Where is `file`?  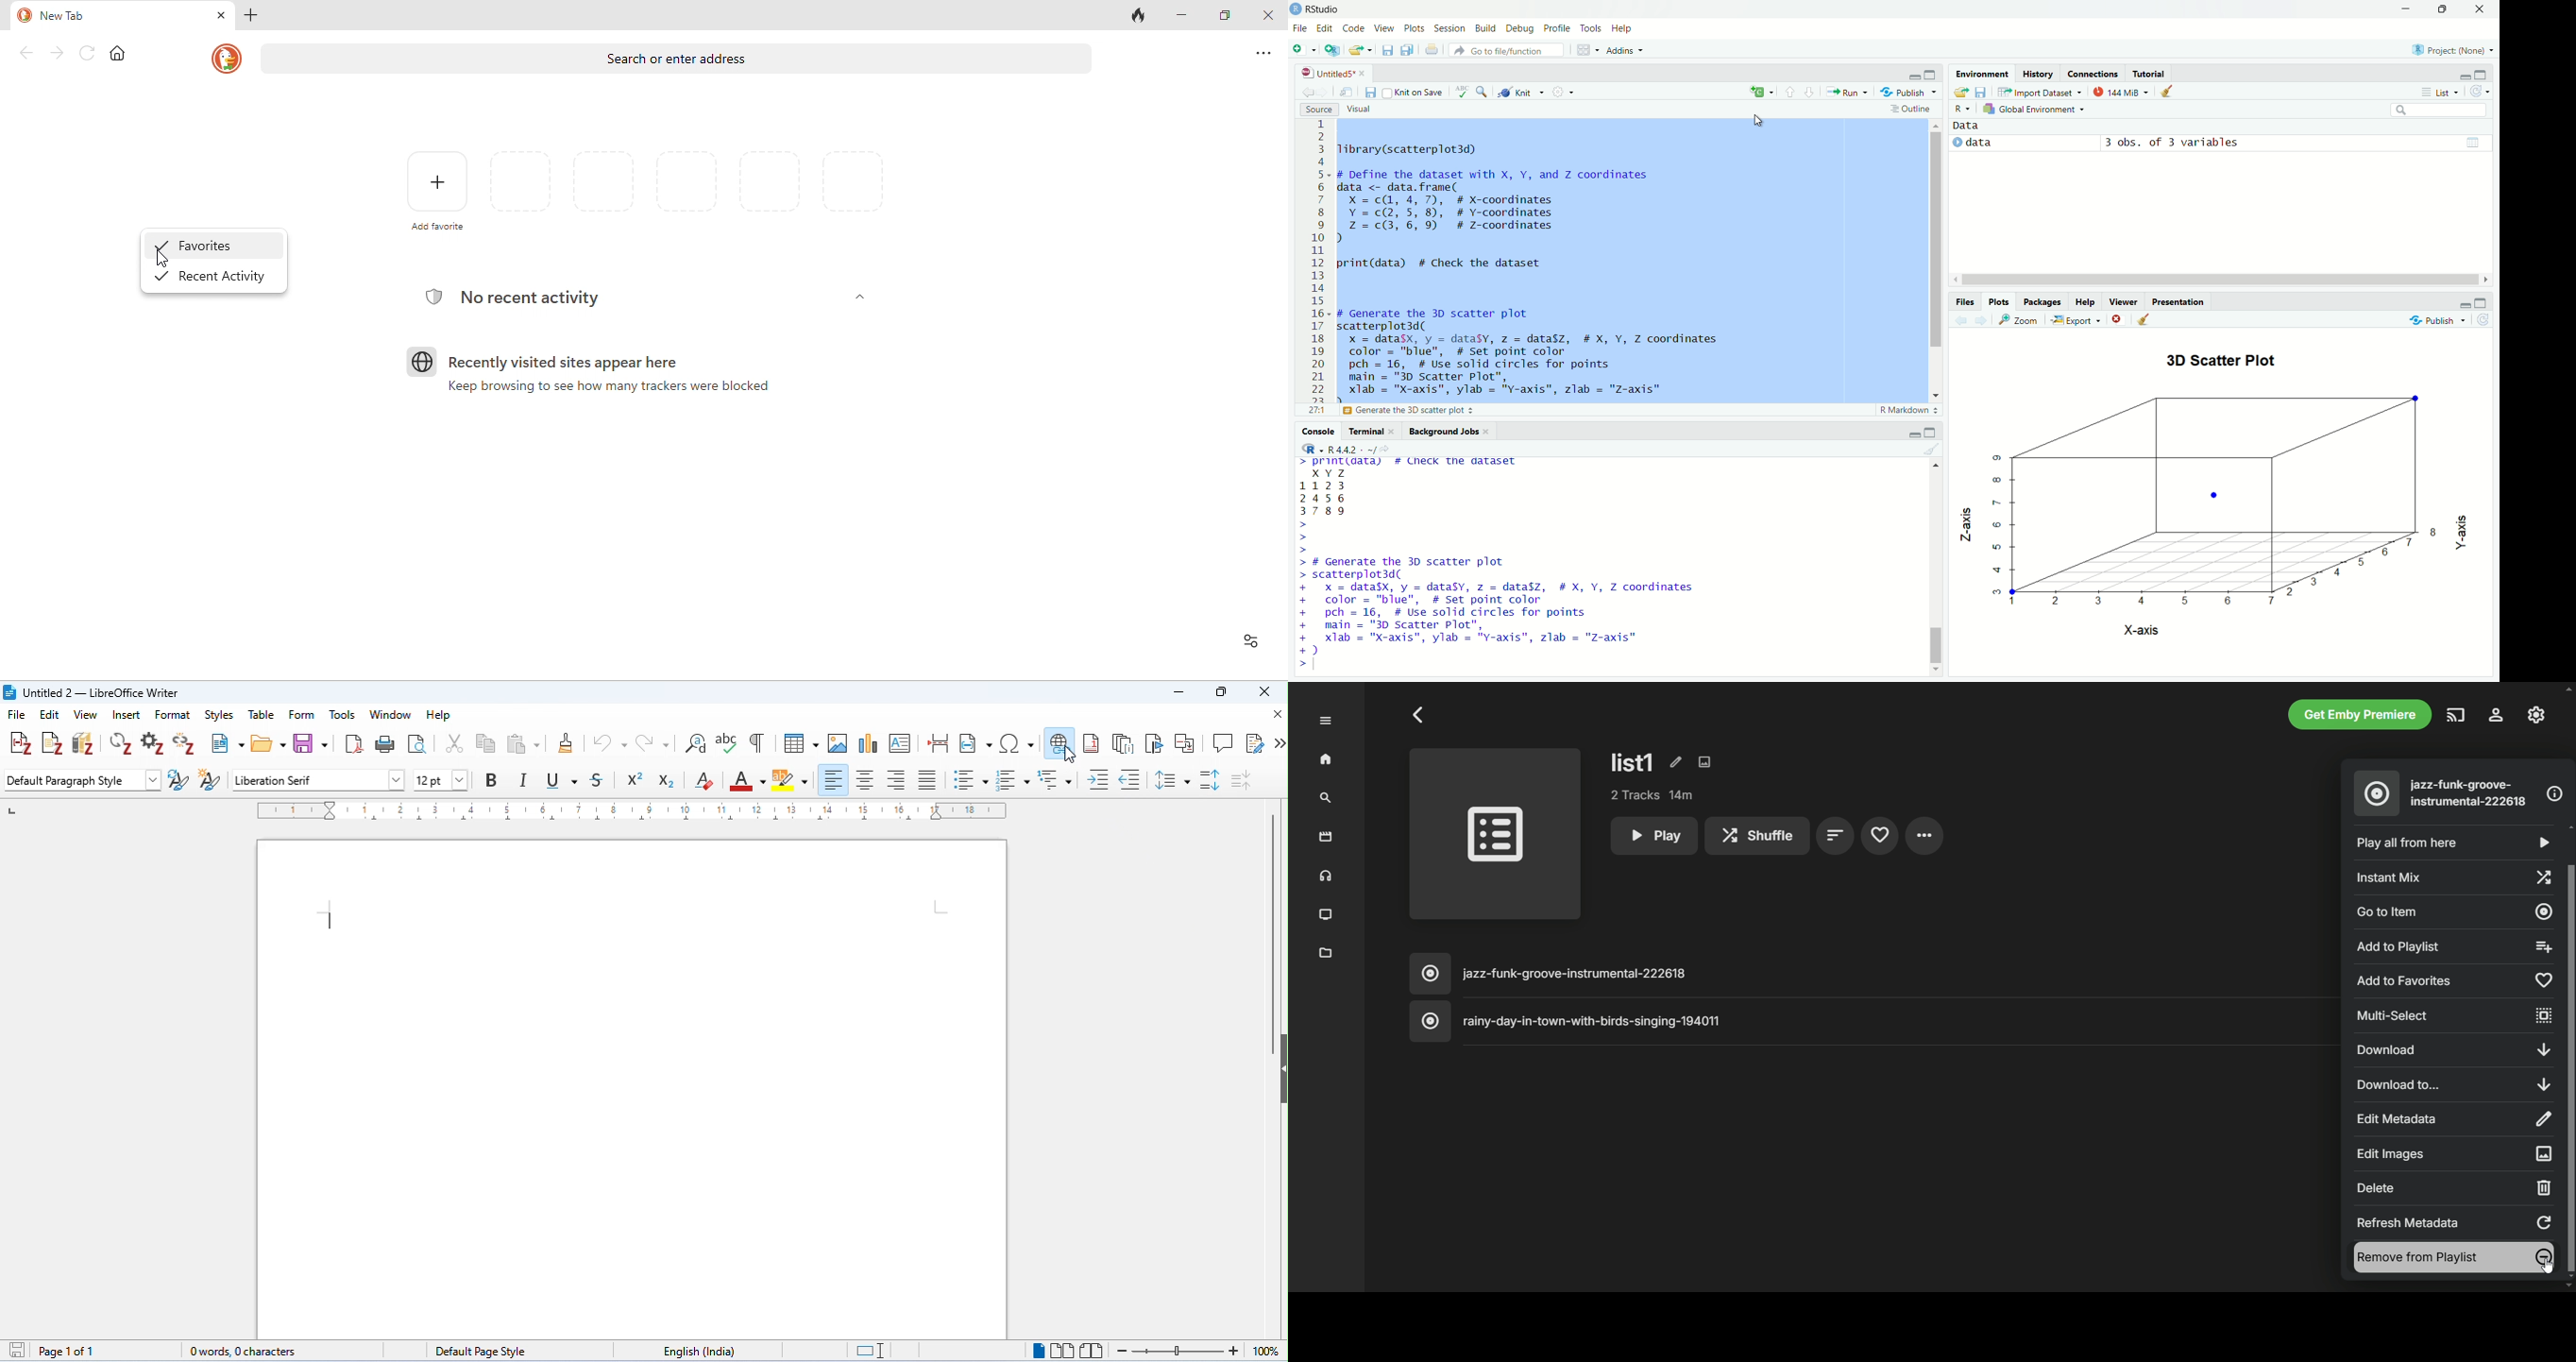
file is located at coordinates (18, 715).